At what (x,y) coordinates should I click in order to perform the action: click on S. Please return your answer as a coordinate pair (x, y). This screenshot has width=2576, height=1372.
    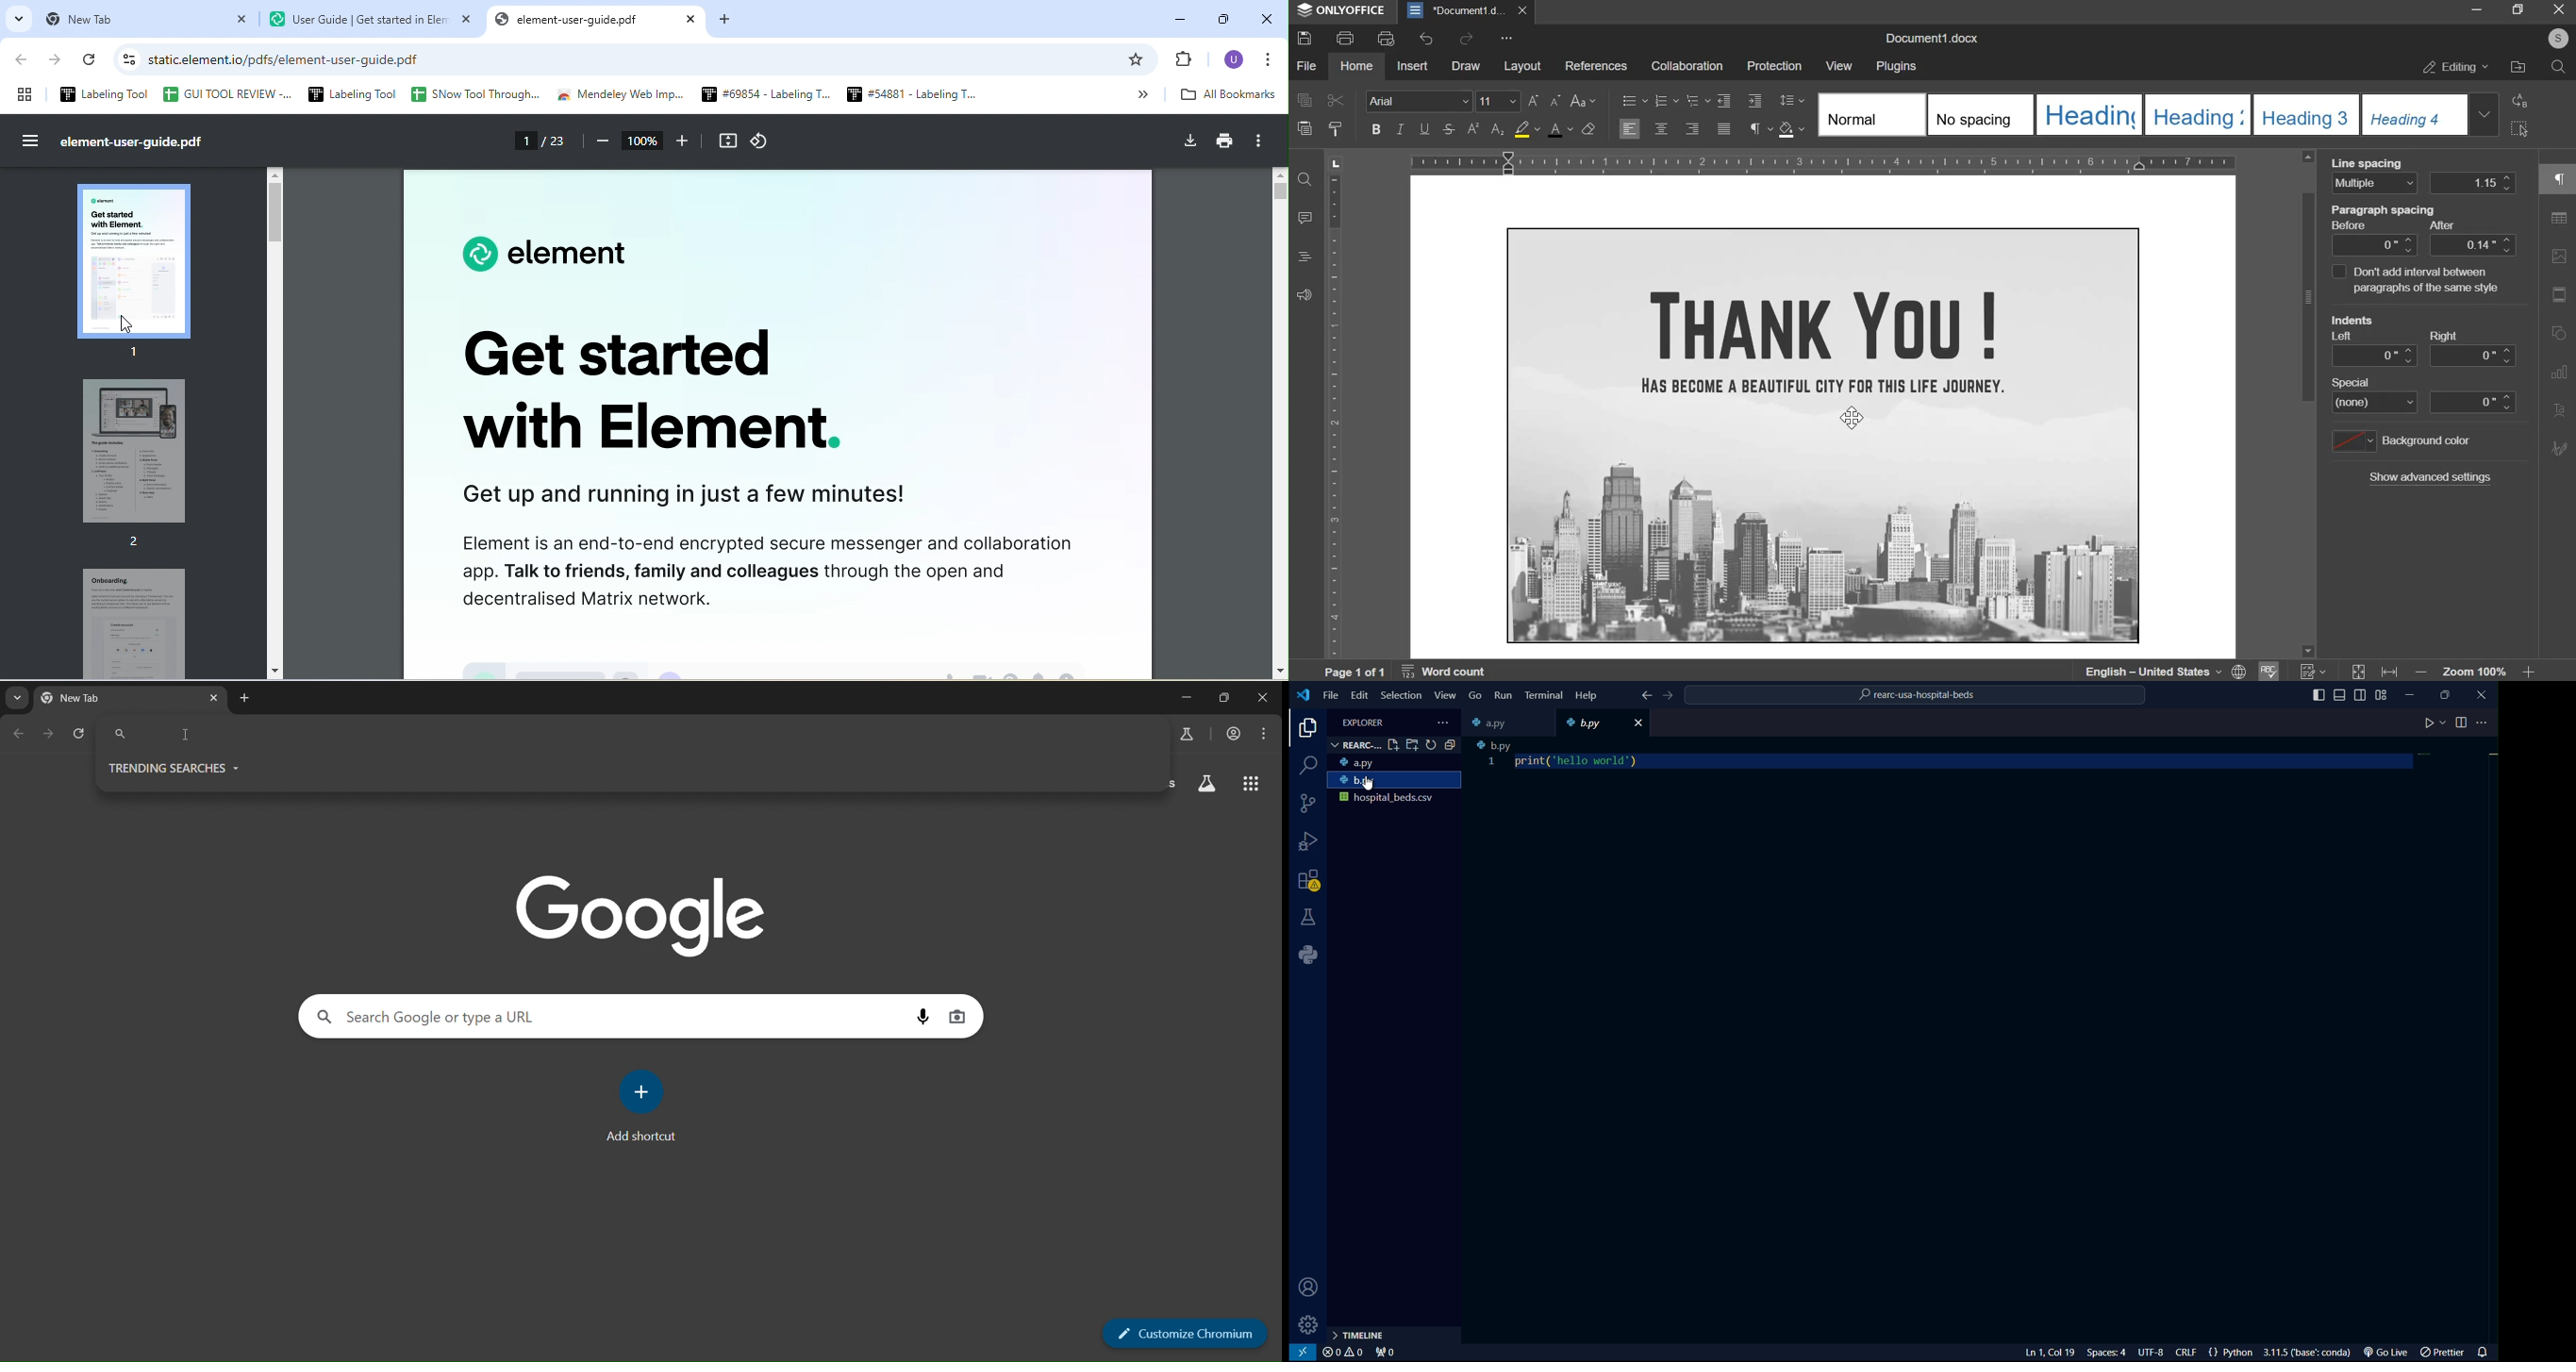
    Looking at the image, I should click on (2557, 39).